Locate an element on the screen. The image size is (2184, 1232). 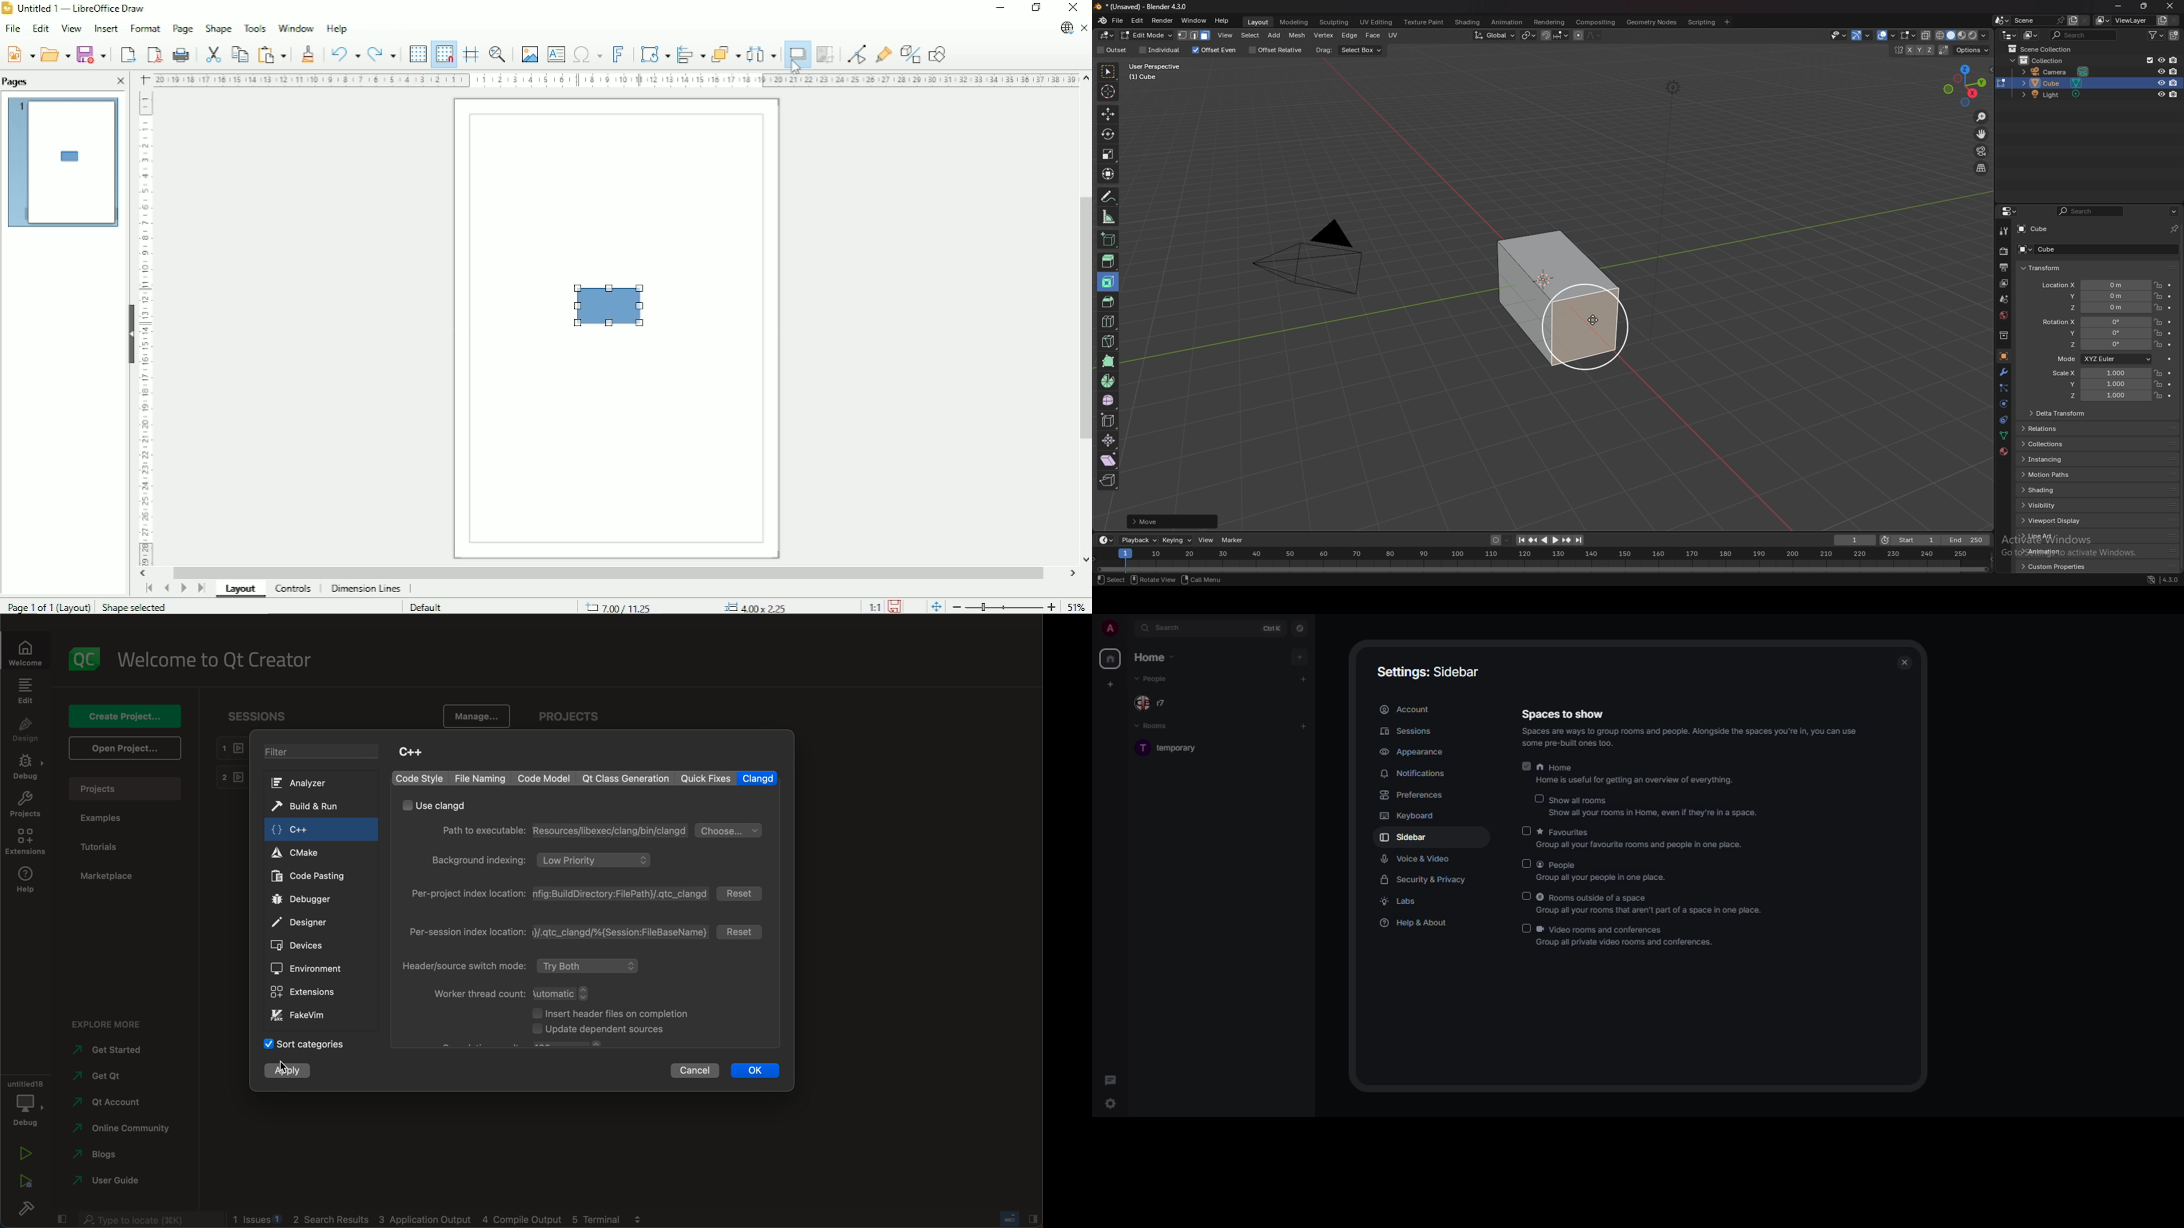
zoom is located at coordinates (1982, 118).